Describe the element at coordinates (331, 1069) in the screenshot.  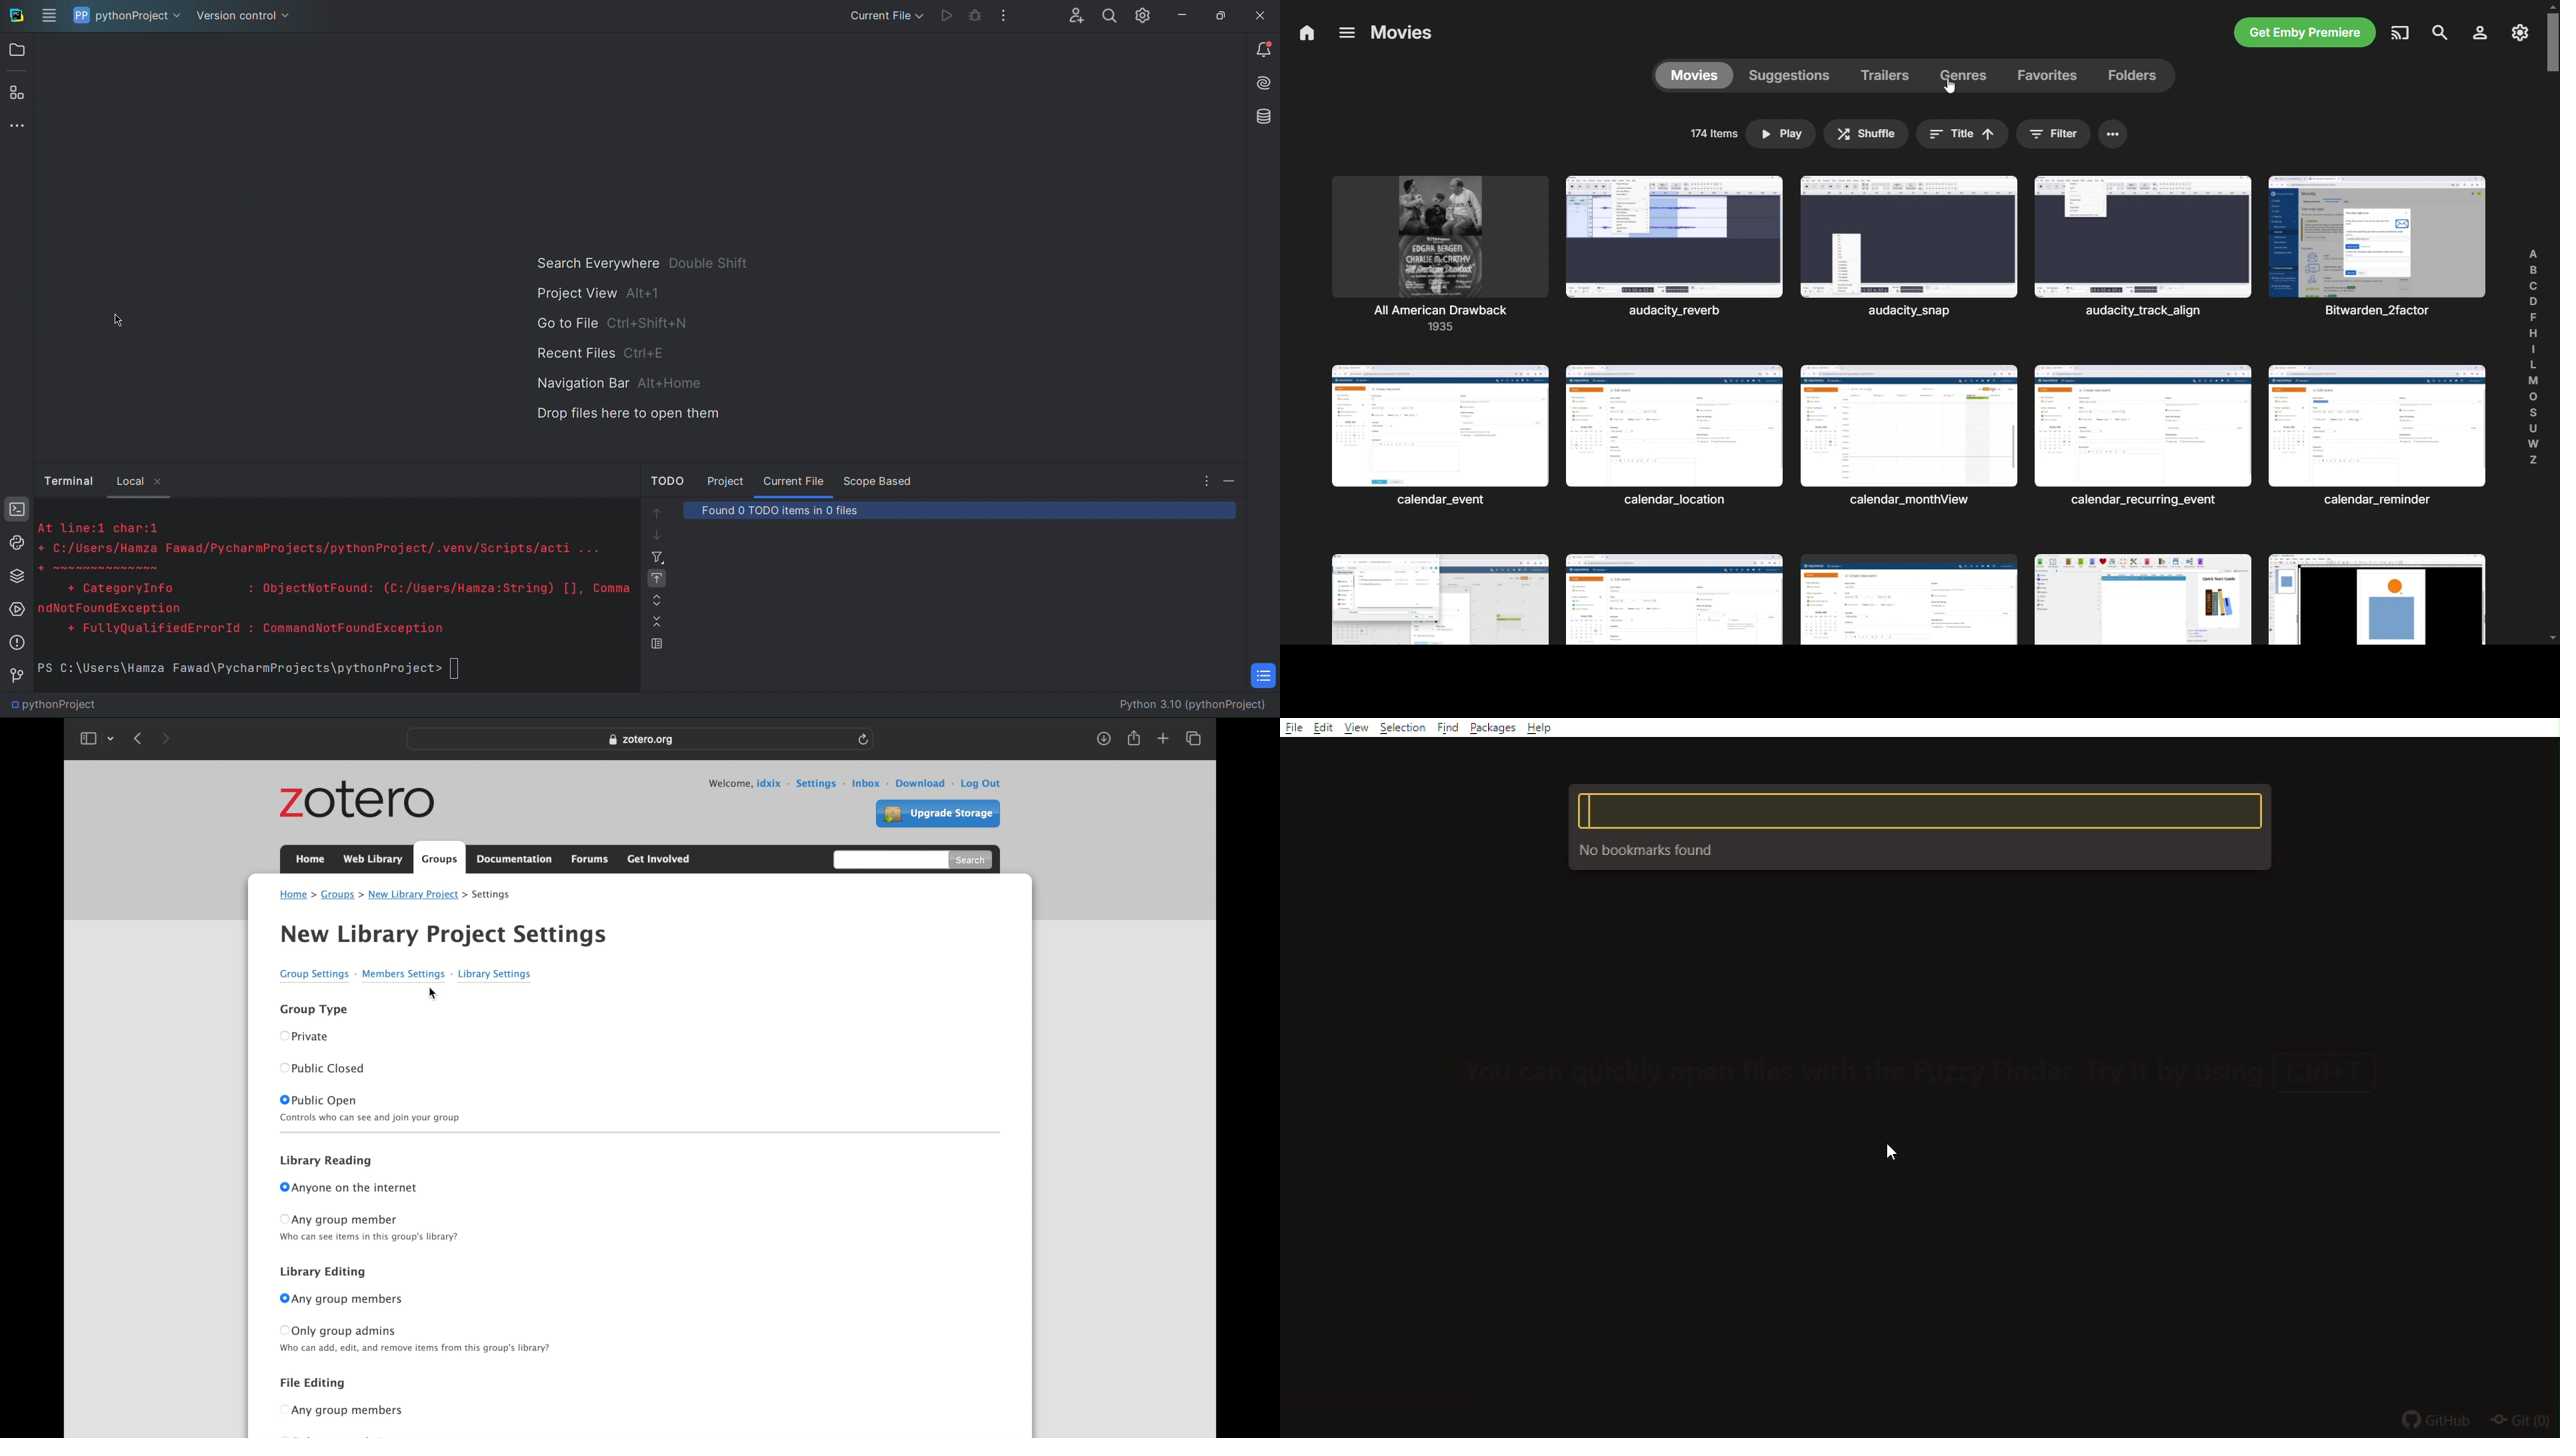
I see `public closed radio button` at that location.